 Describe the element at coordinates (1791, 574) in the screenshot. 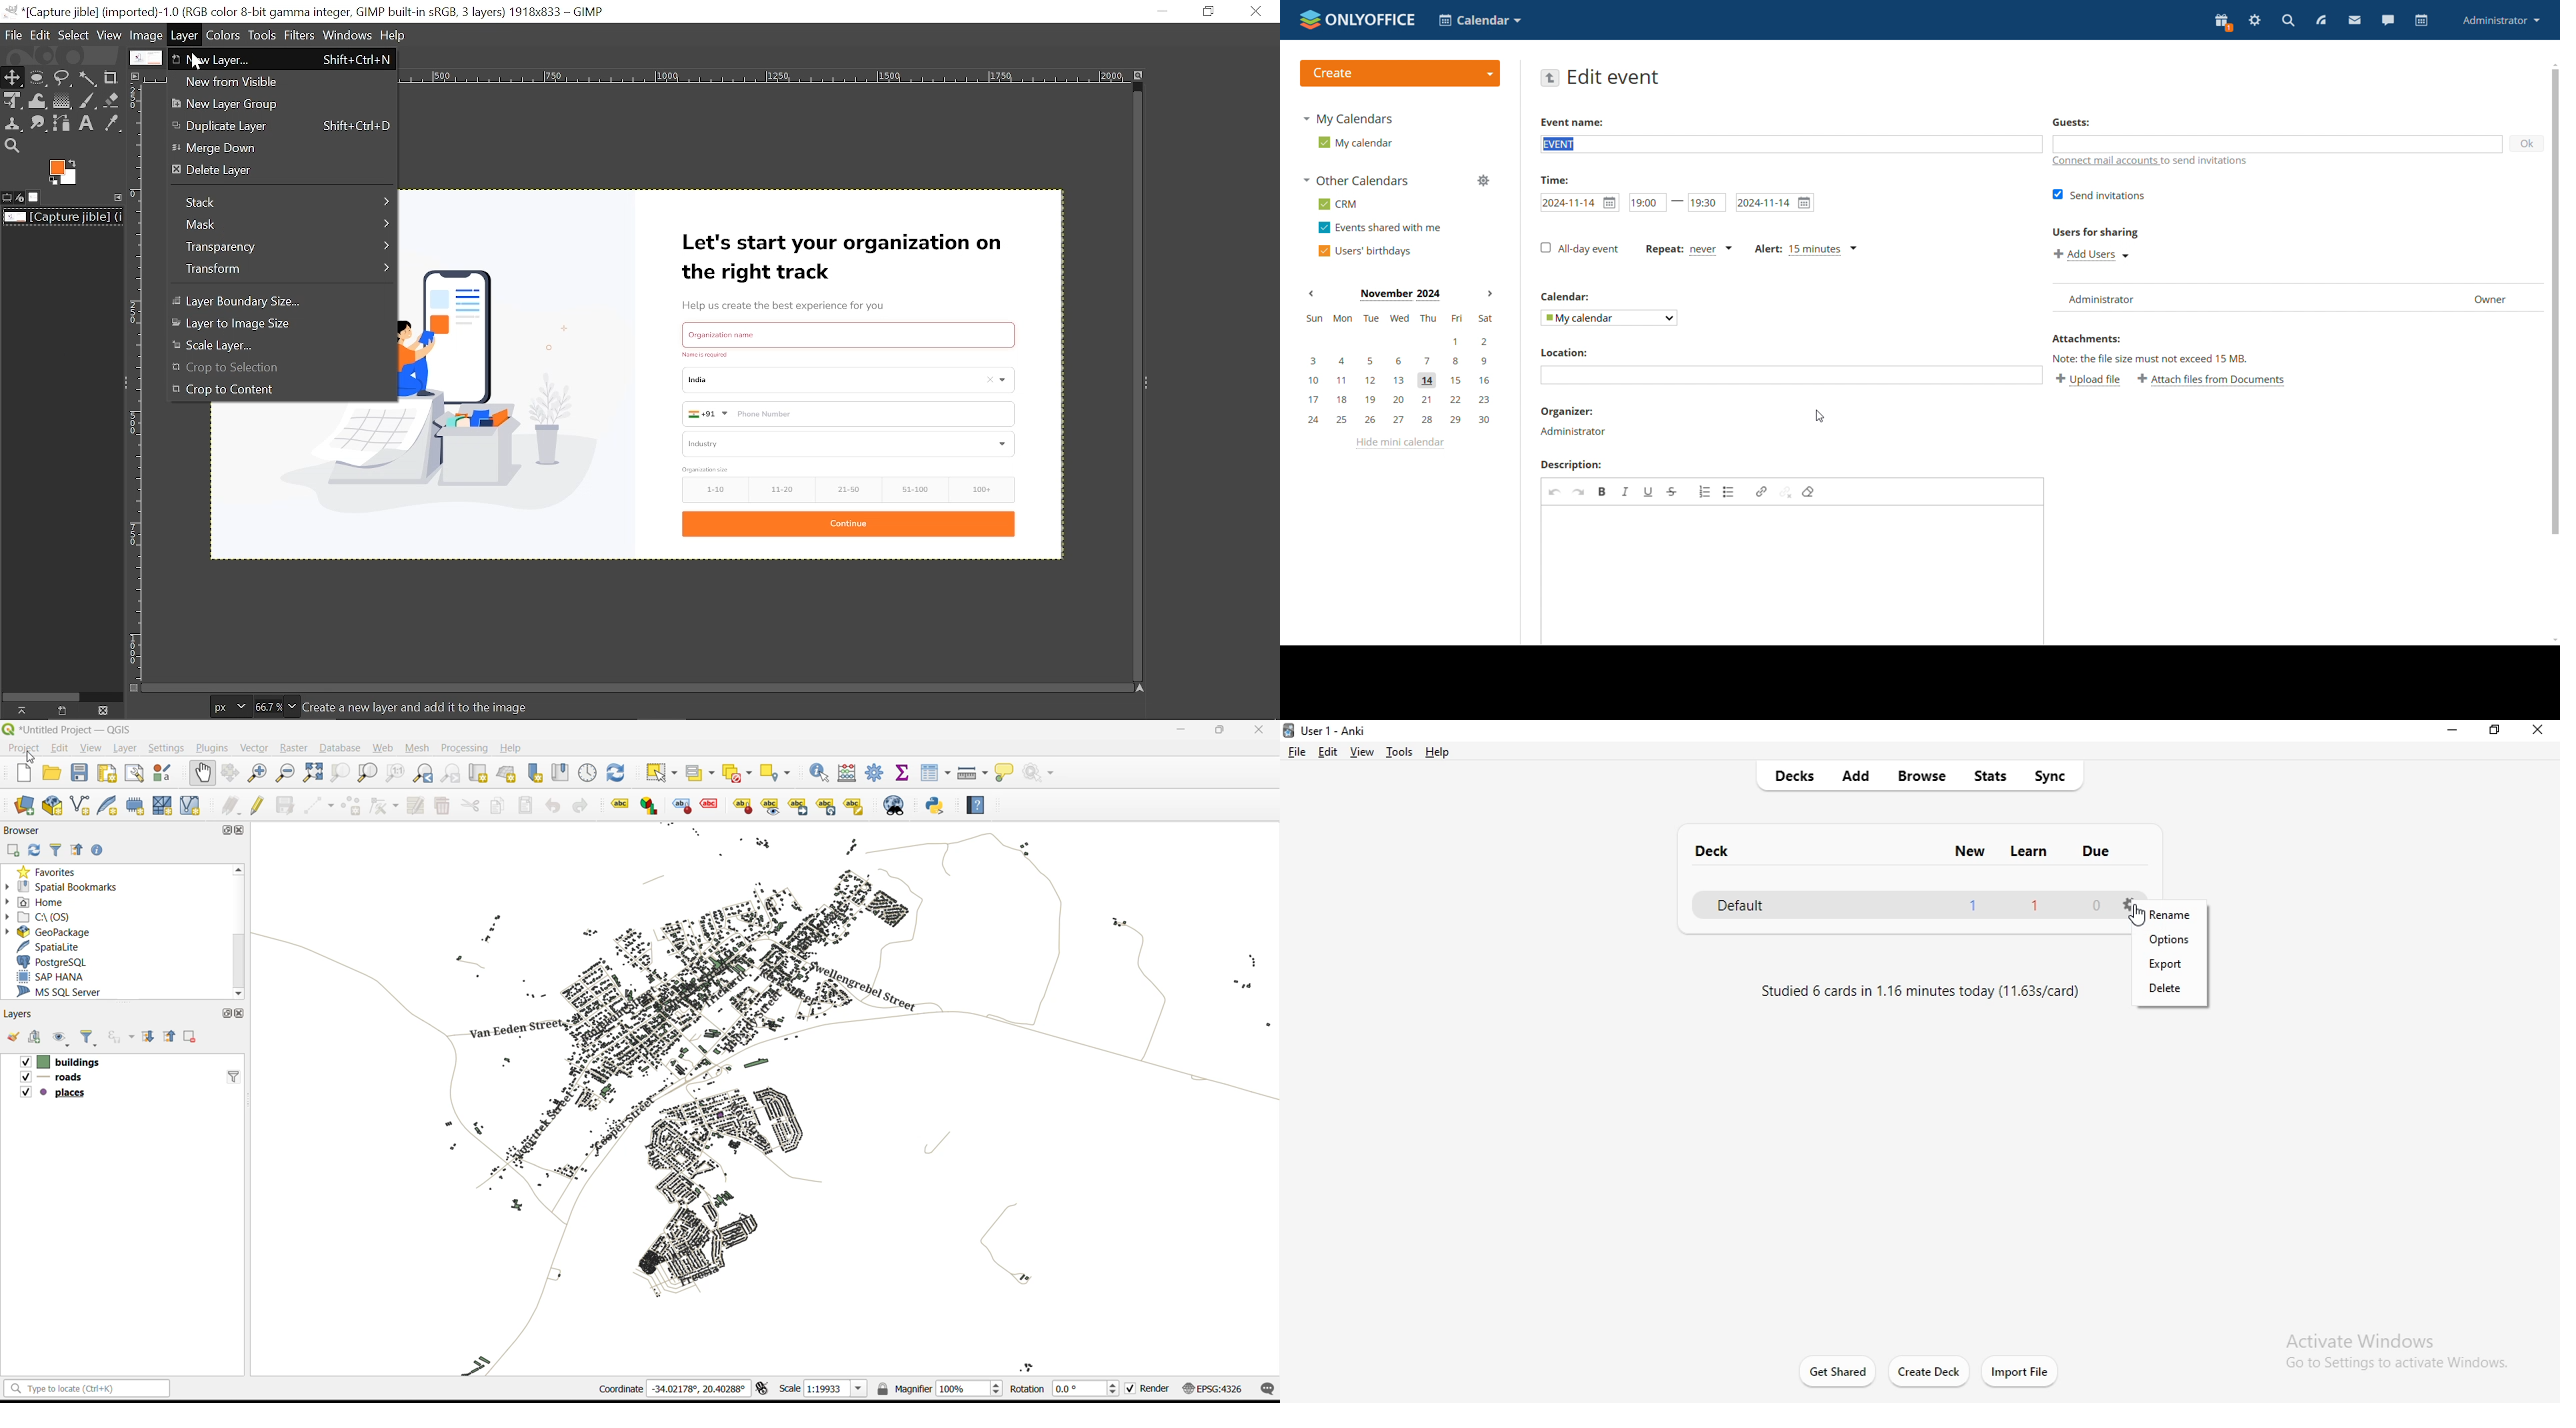

I see `add description` at that location.